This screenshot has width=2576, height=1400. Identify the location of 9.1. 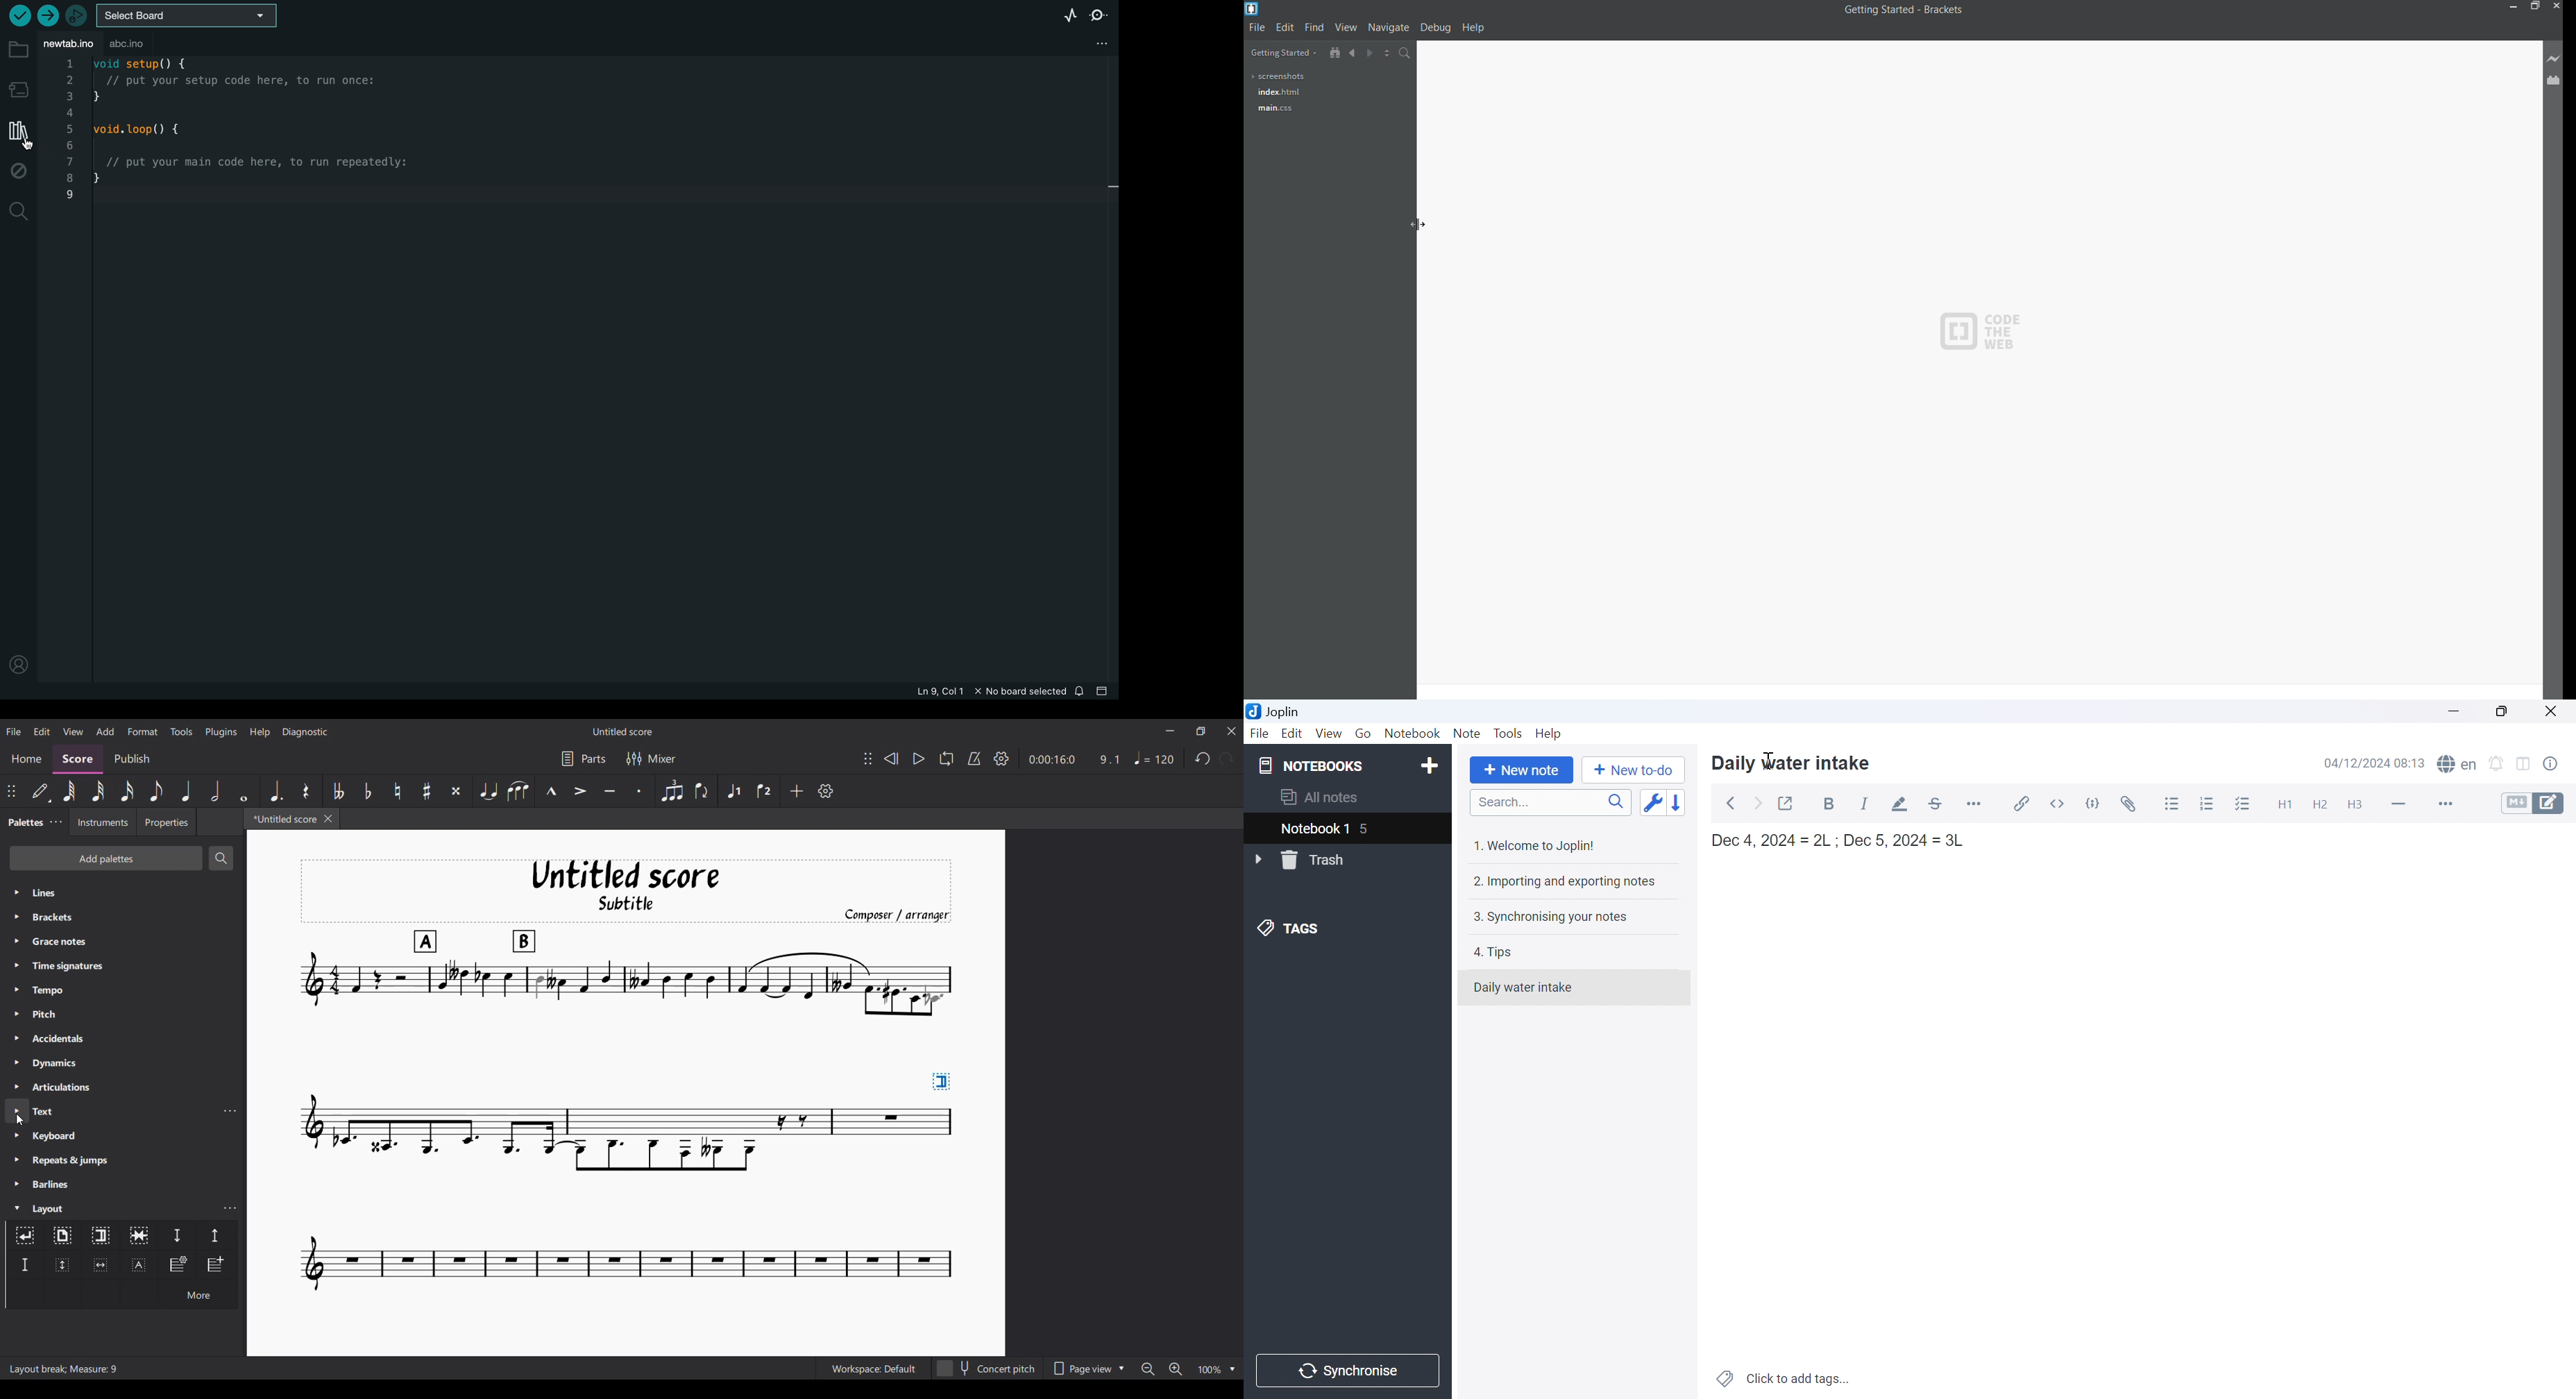
(1109, 759).